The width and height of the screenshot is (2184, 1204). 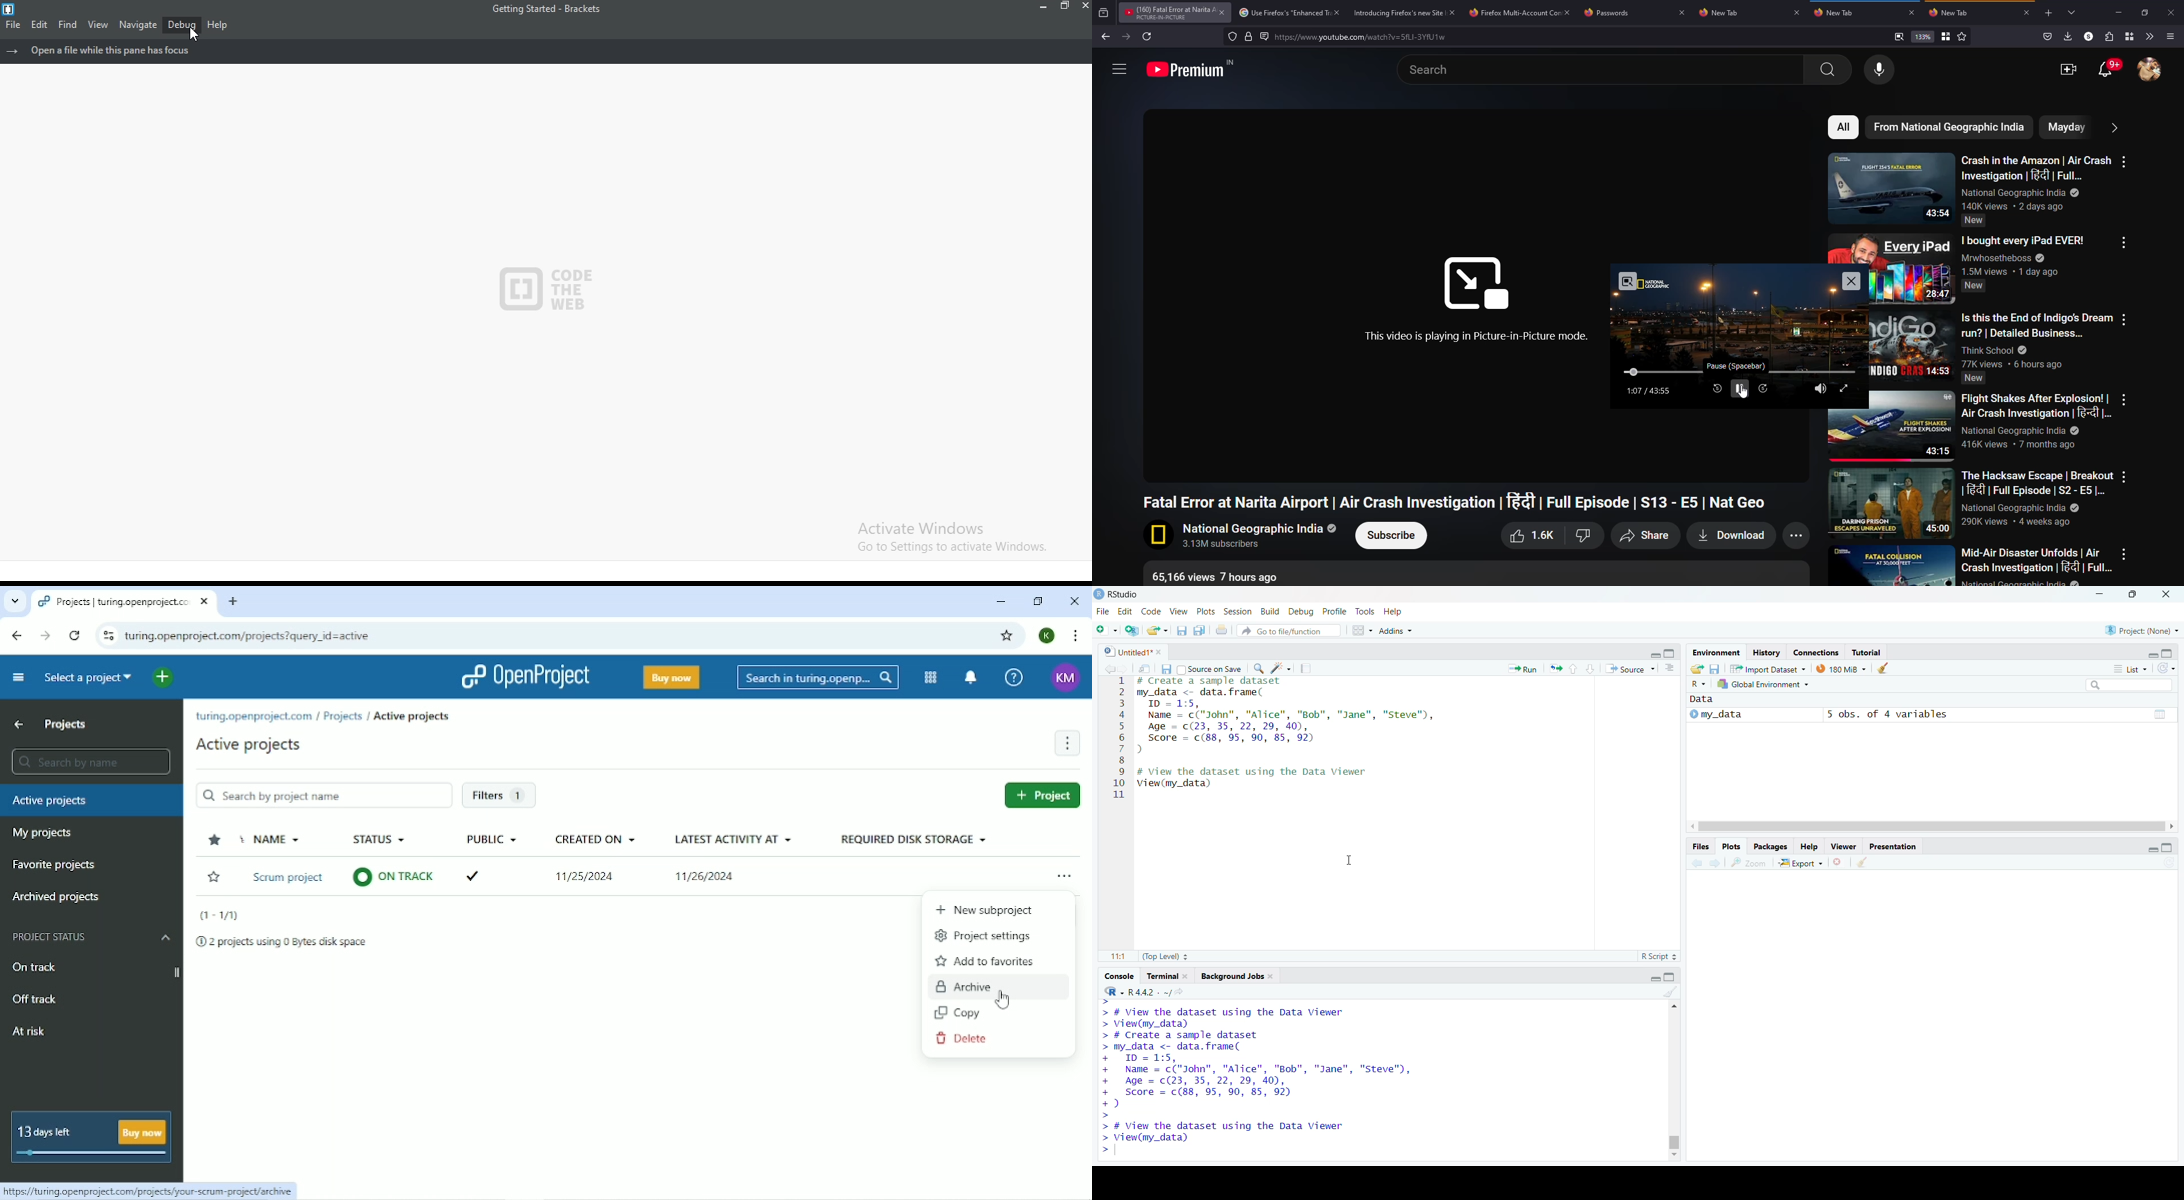 I want to click on minimize, so click(x=2118, y=13).